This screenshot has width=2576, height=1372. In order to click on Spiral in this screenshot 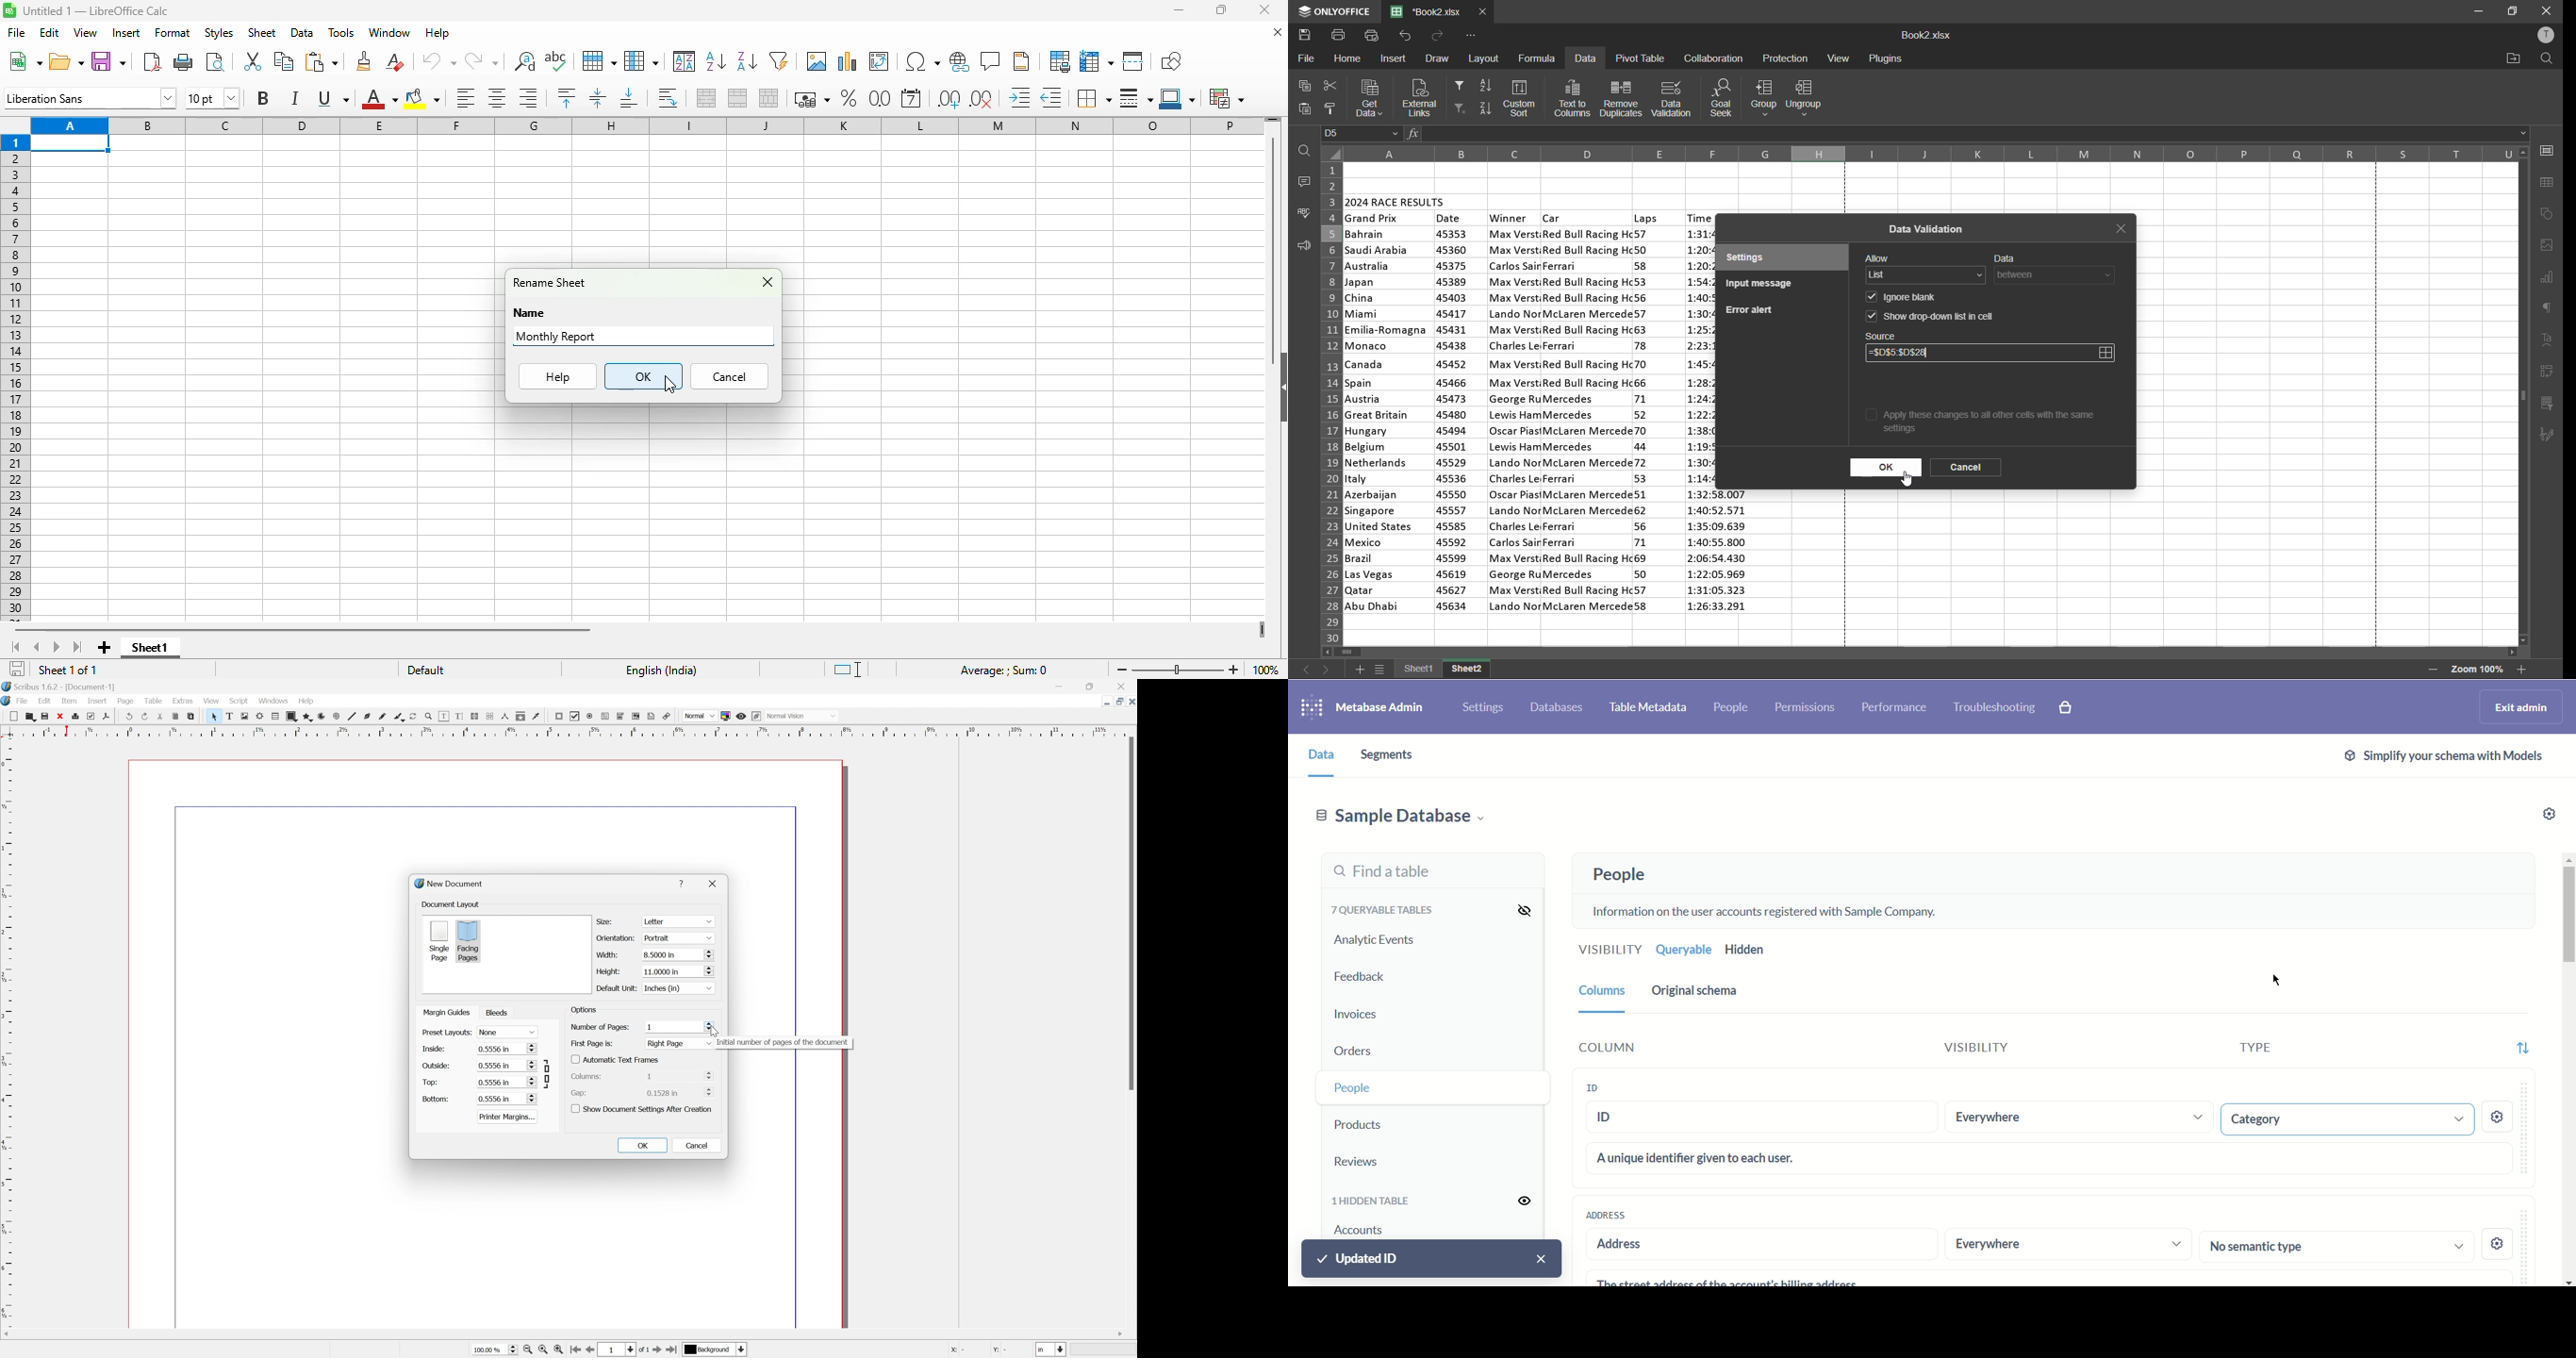, I will do `click(335, 716)`.